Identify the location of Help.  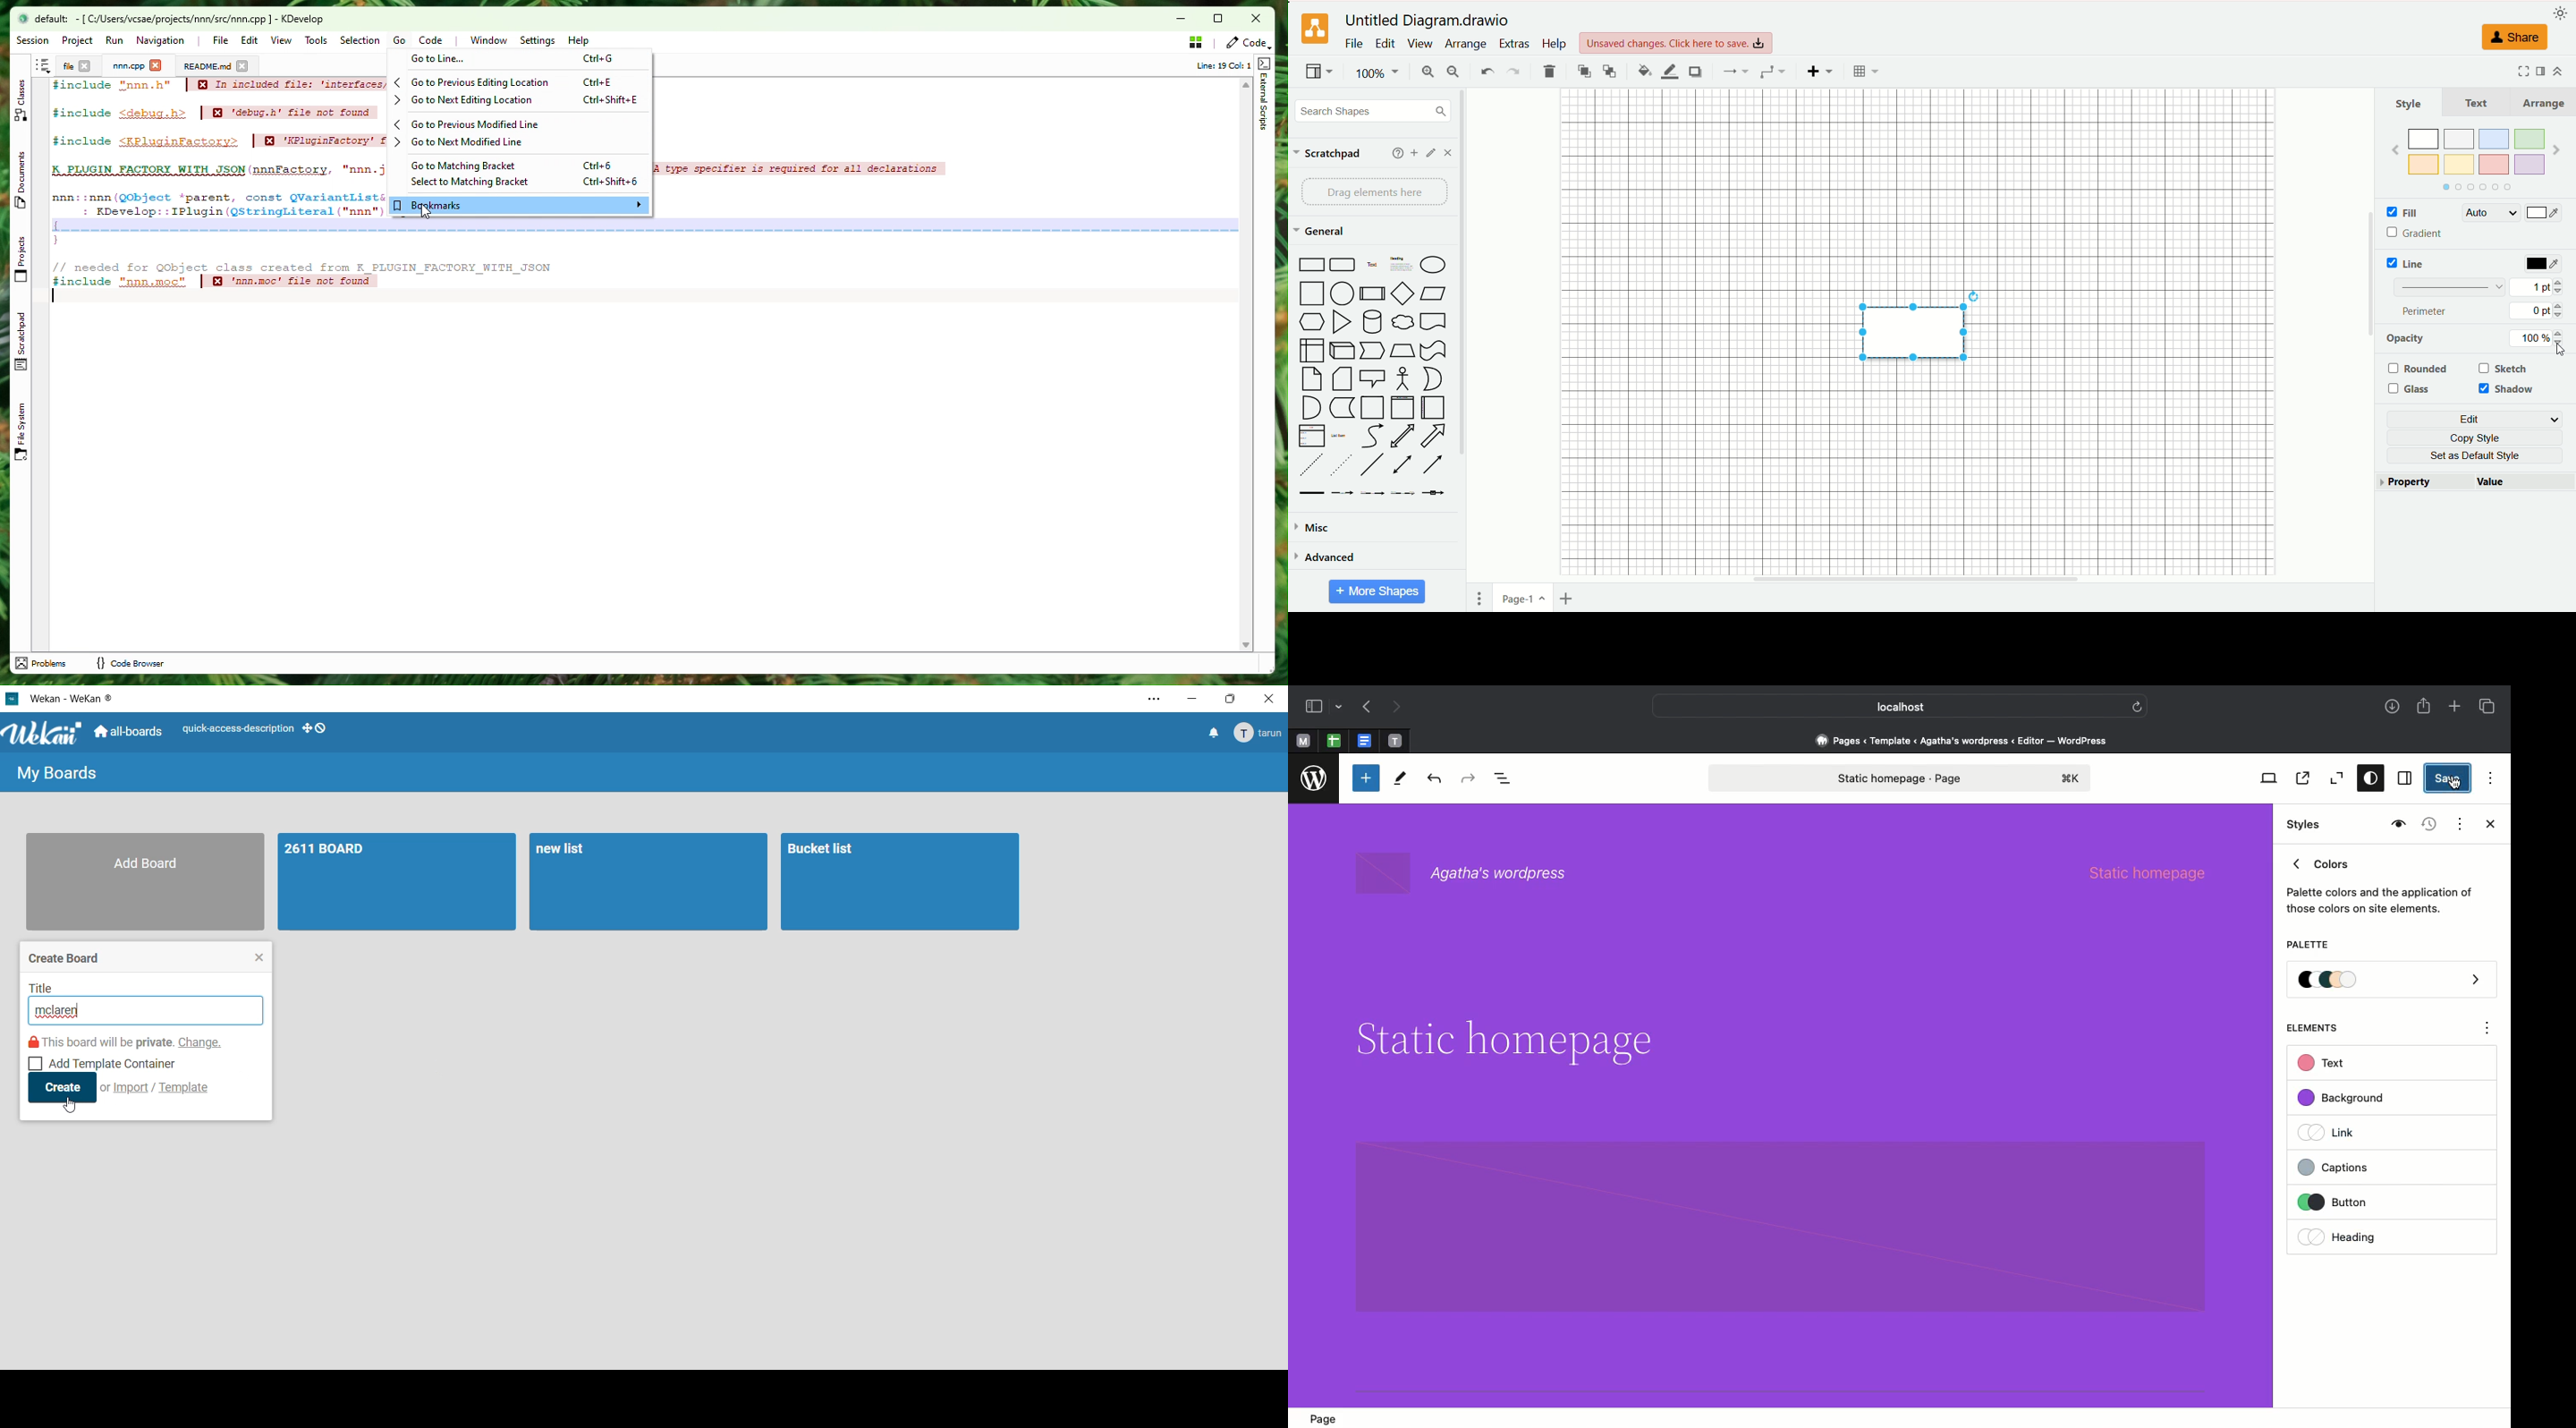
(580, 42).